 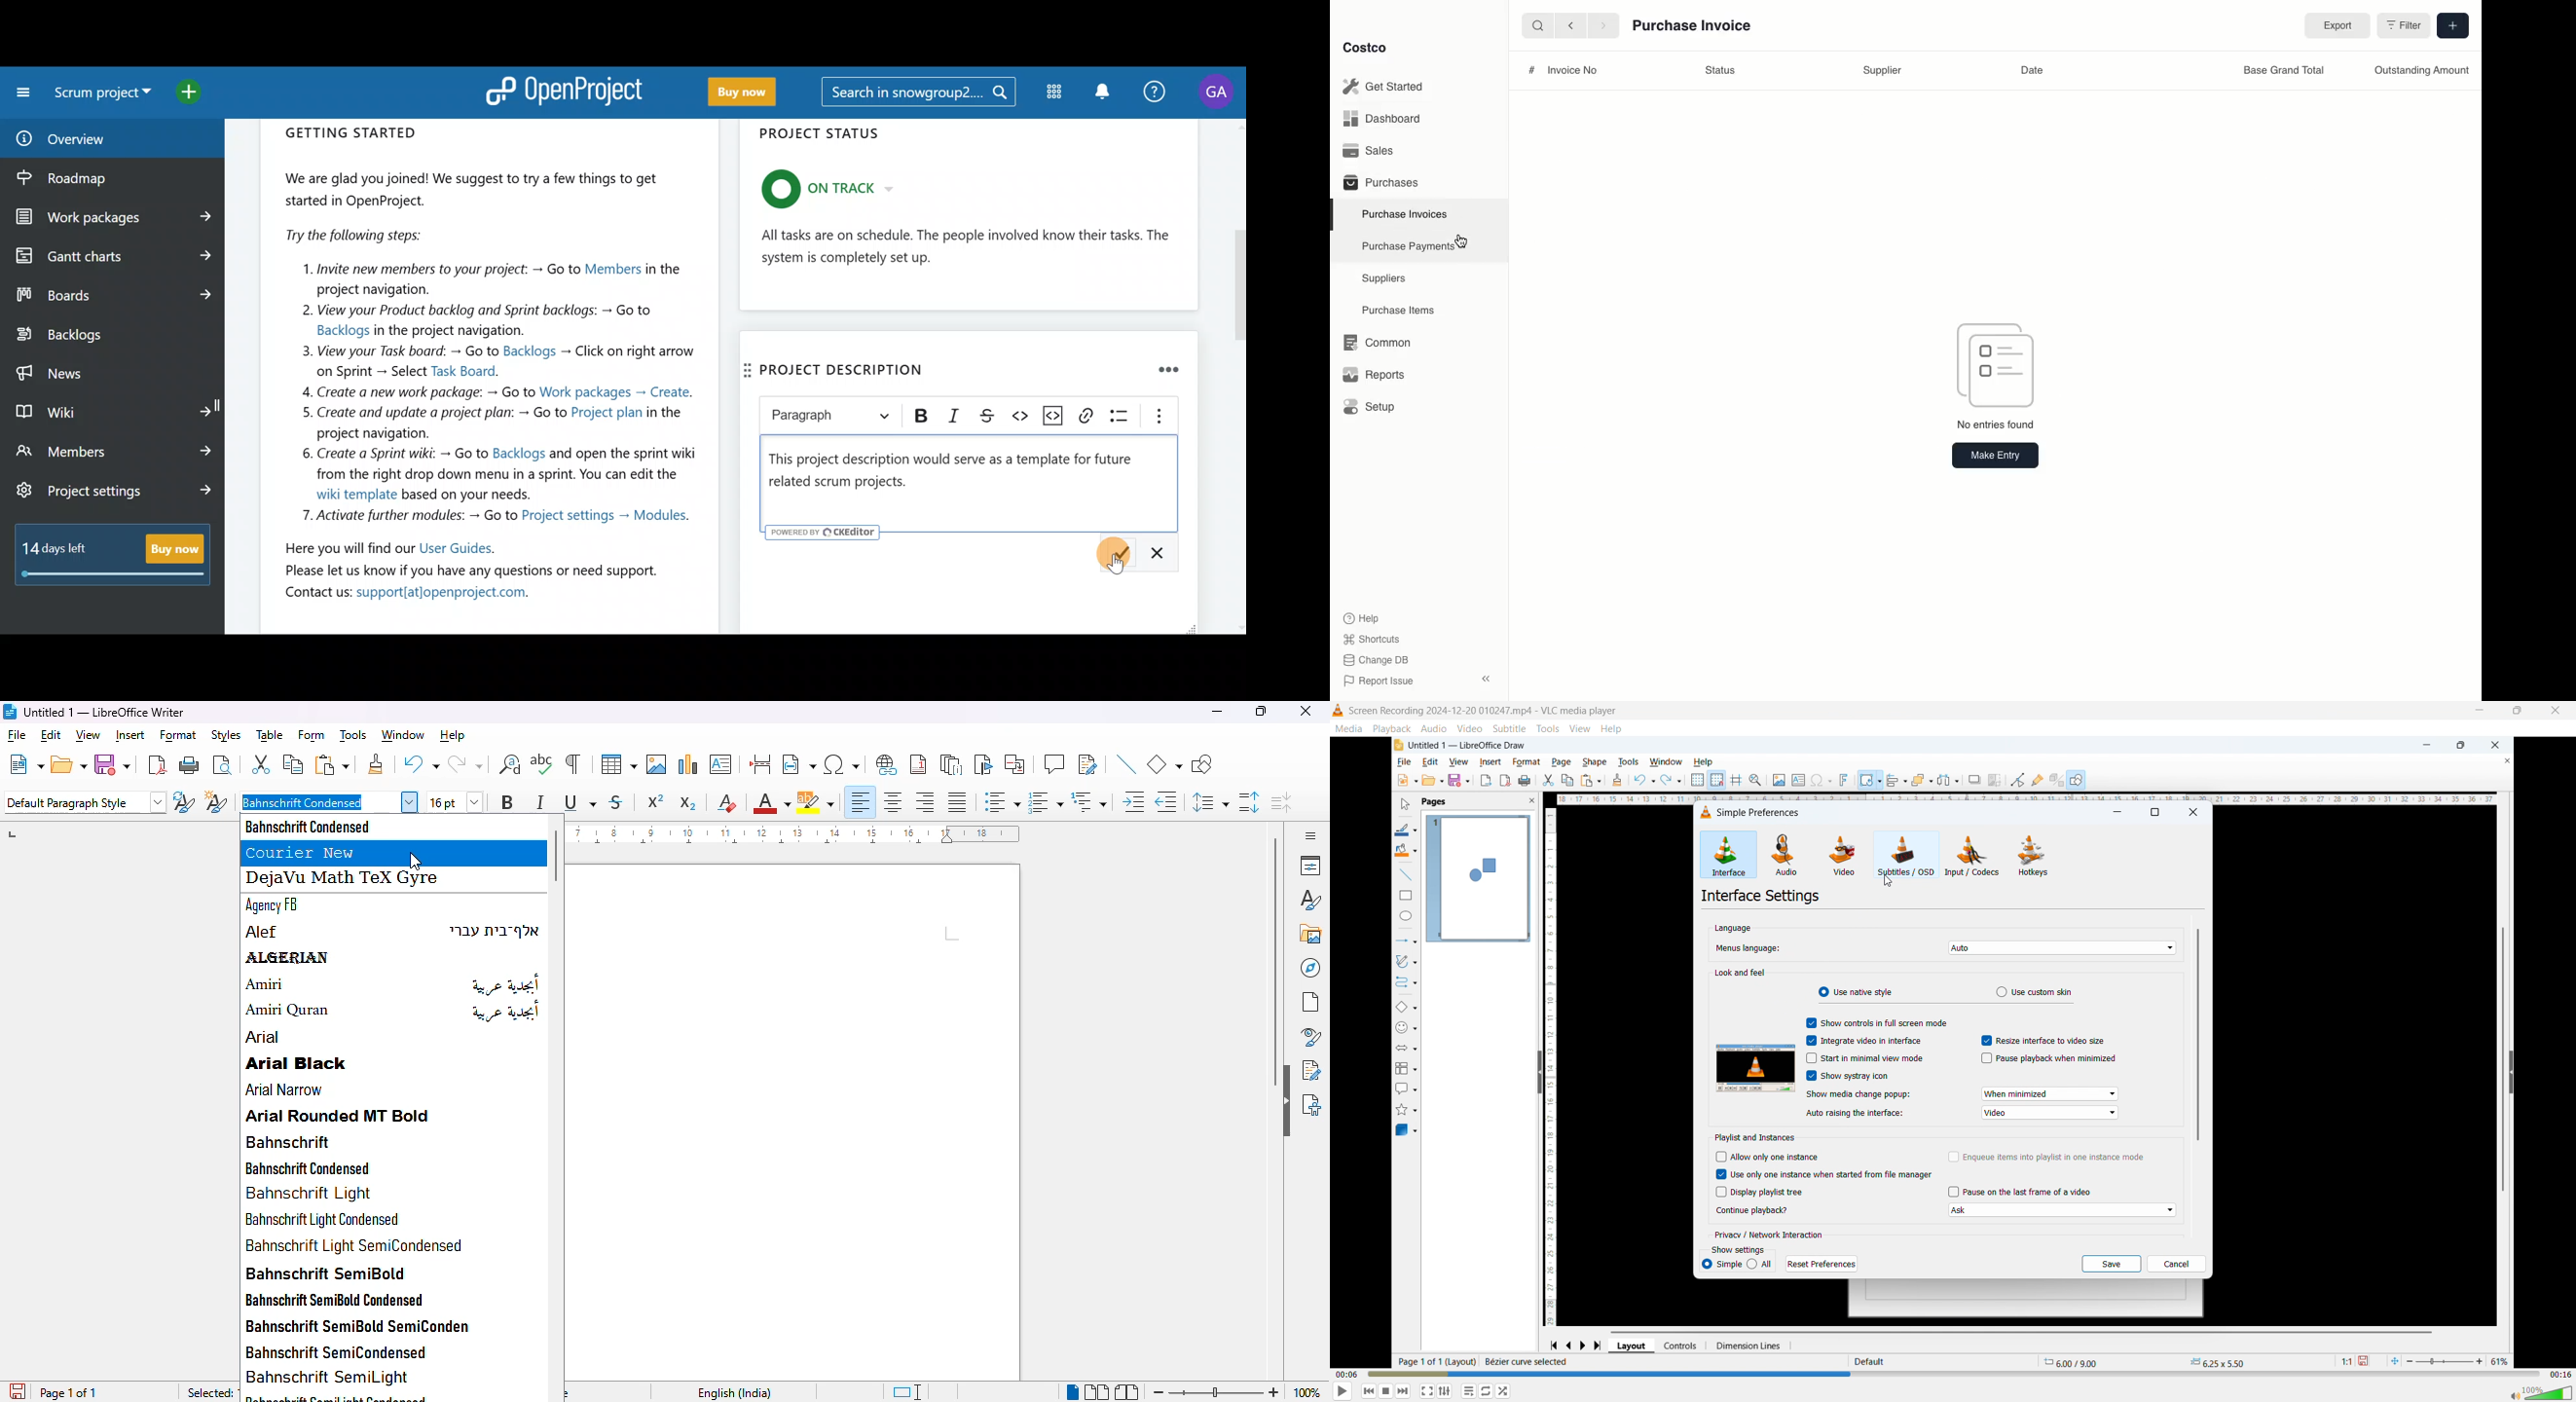 I want to click on file, so click(x=18, y=737).